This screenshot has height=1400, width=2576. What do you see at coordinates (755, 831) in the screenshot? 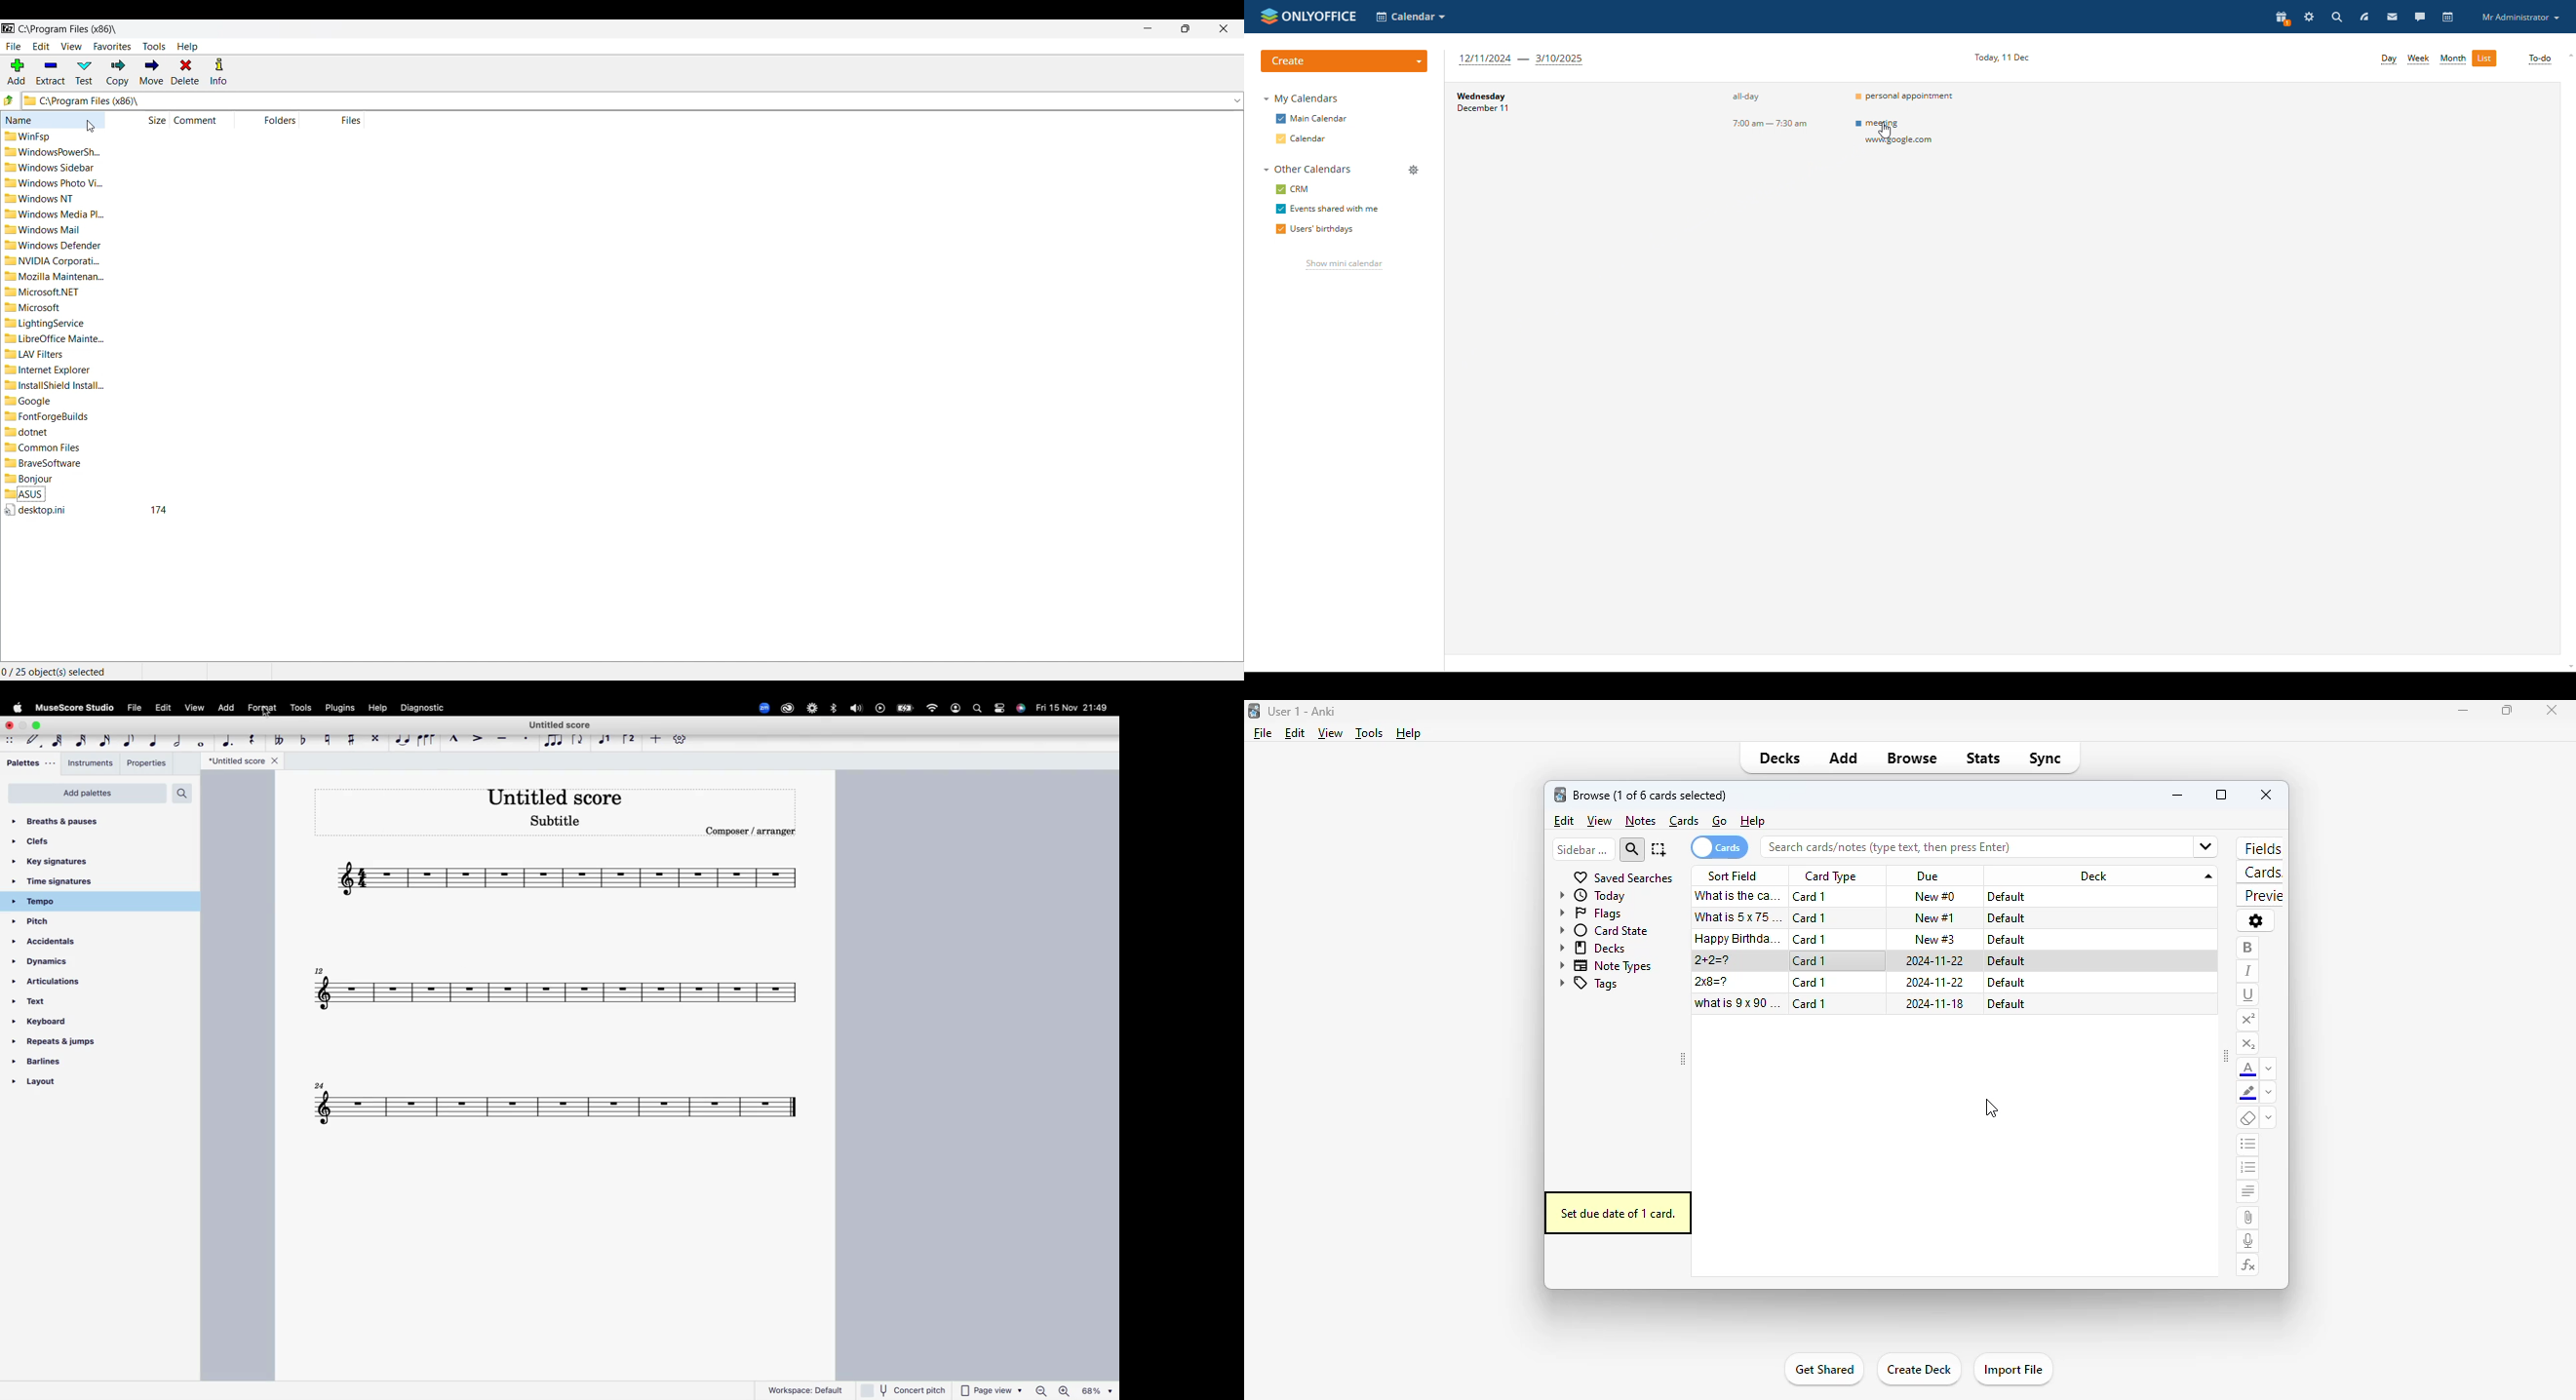
I see `composer / arranger` at bounding box center [755, 831].